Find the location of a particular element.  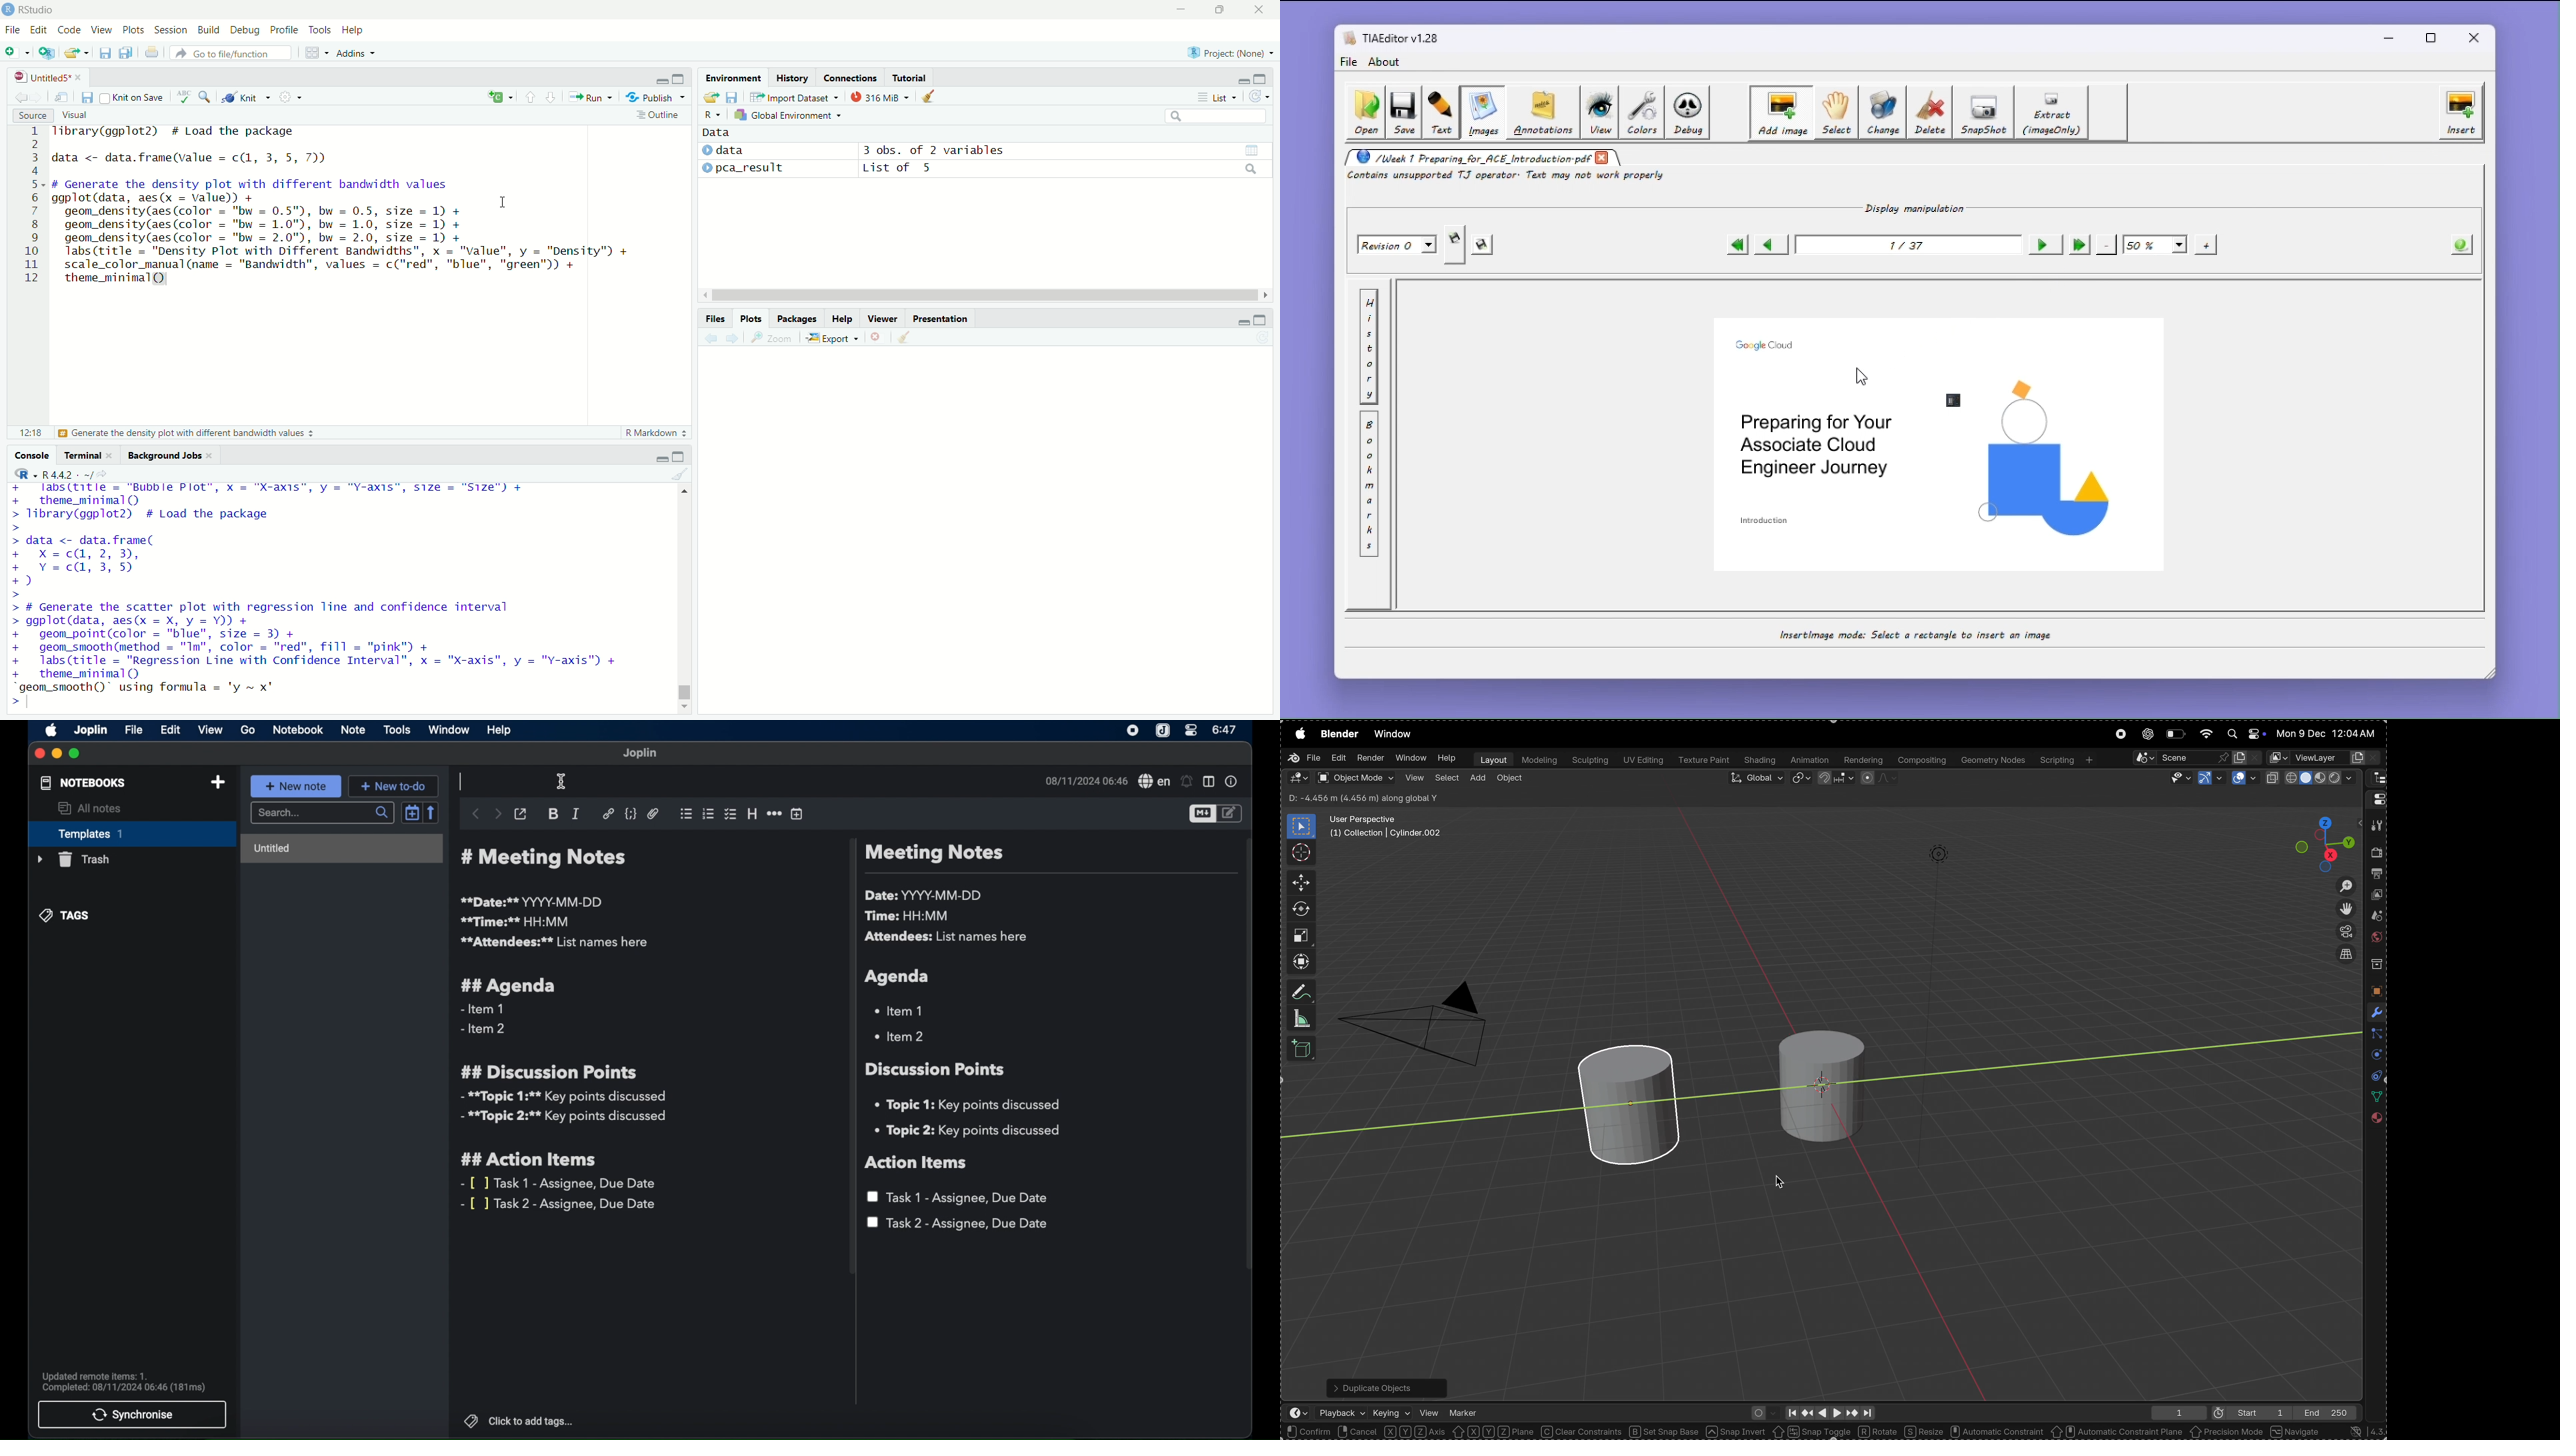

Import Dataset is located at coordinates (795, 97).